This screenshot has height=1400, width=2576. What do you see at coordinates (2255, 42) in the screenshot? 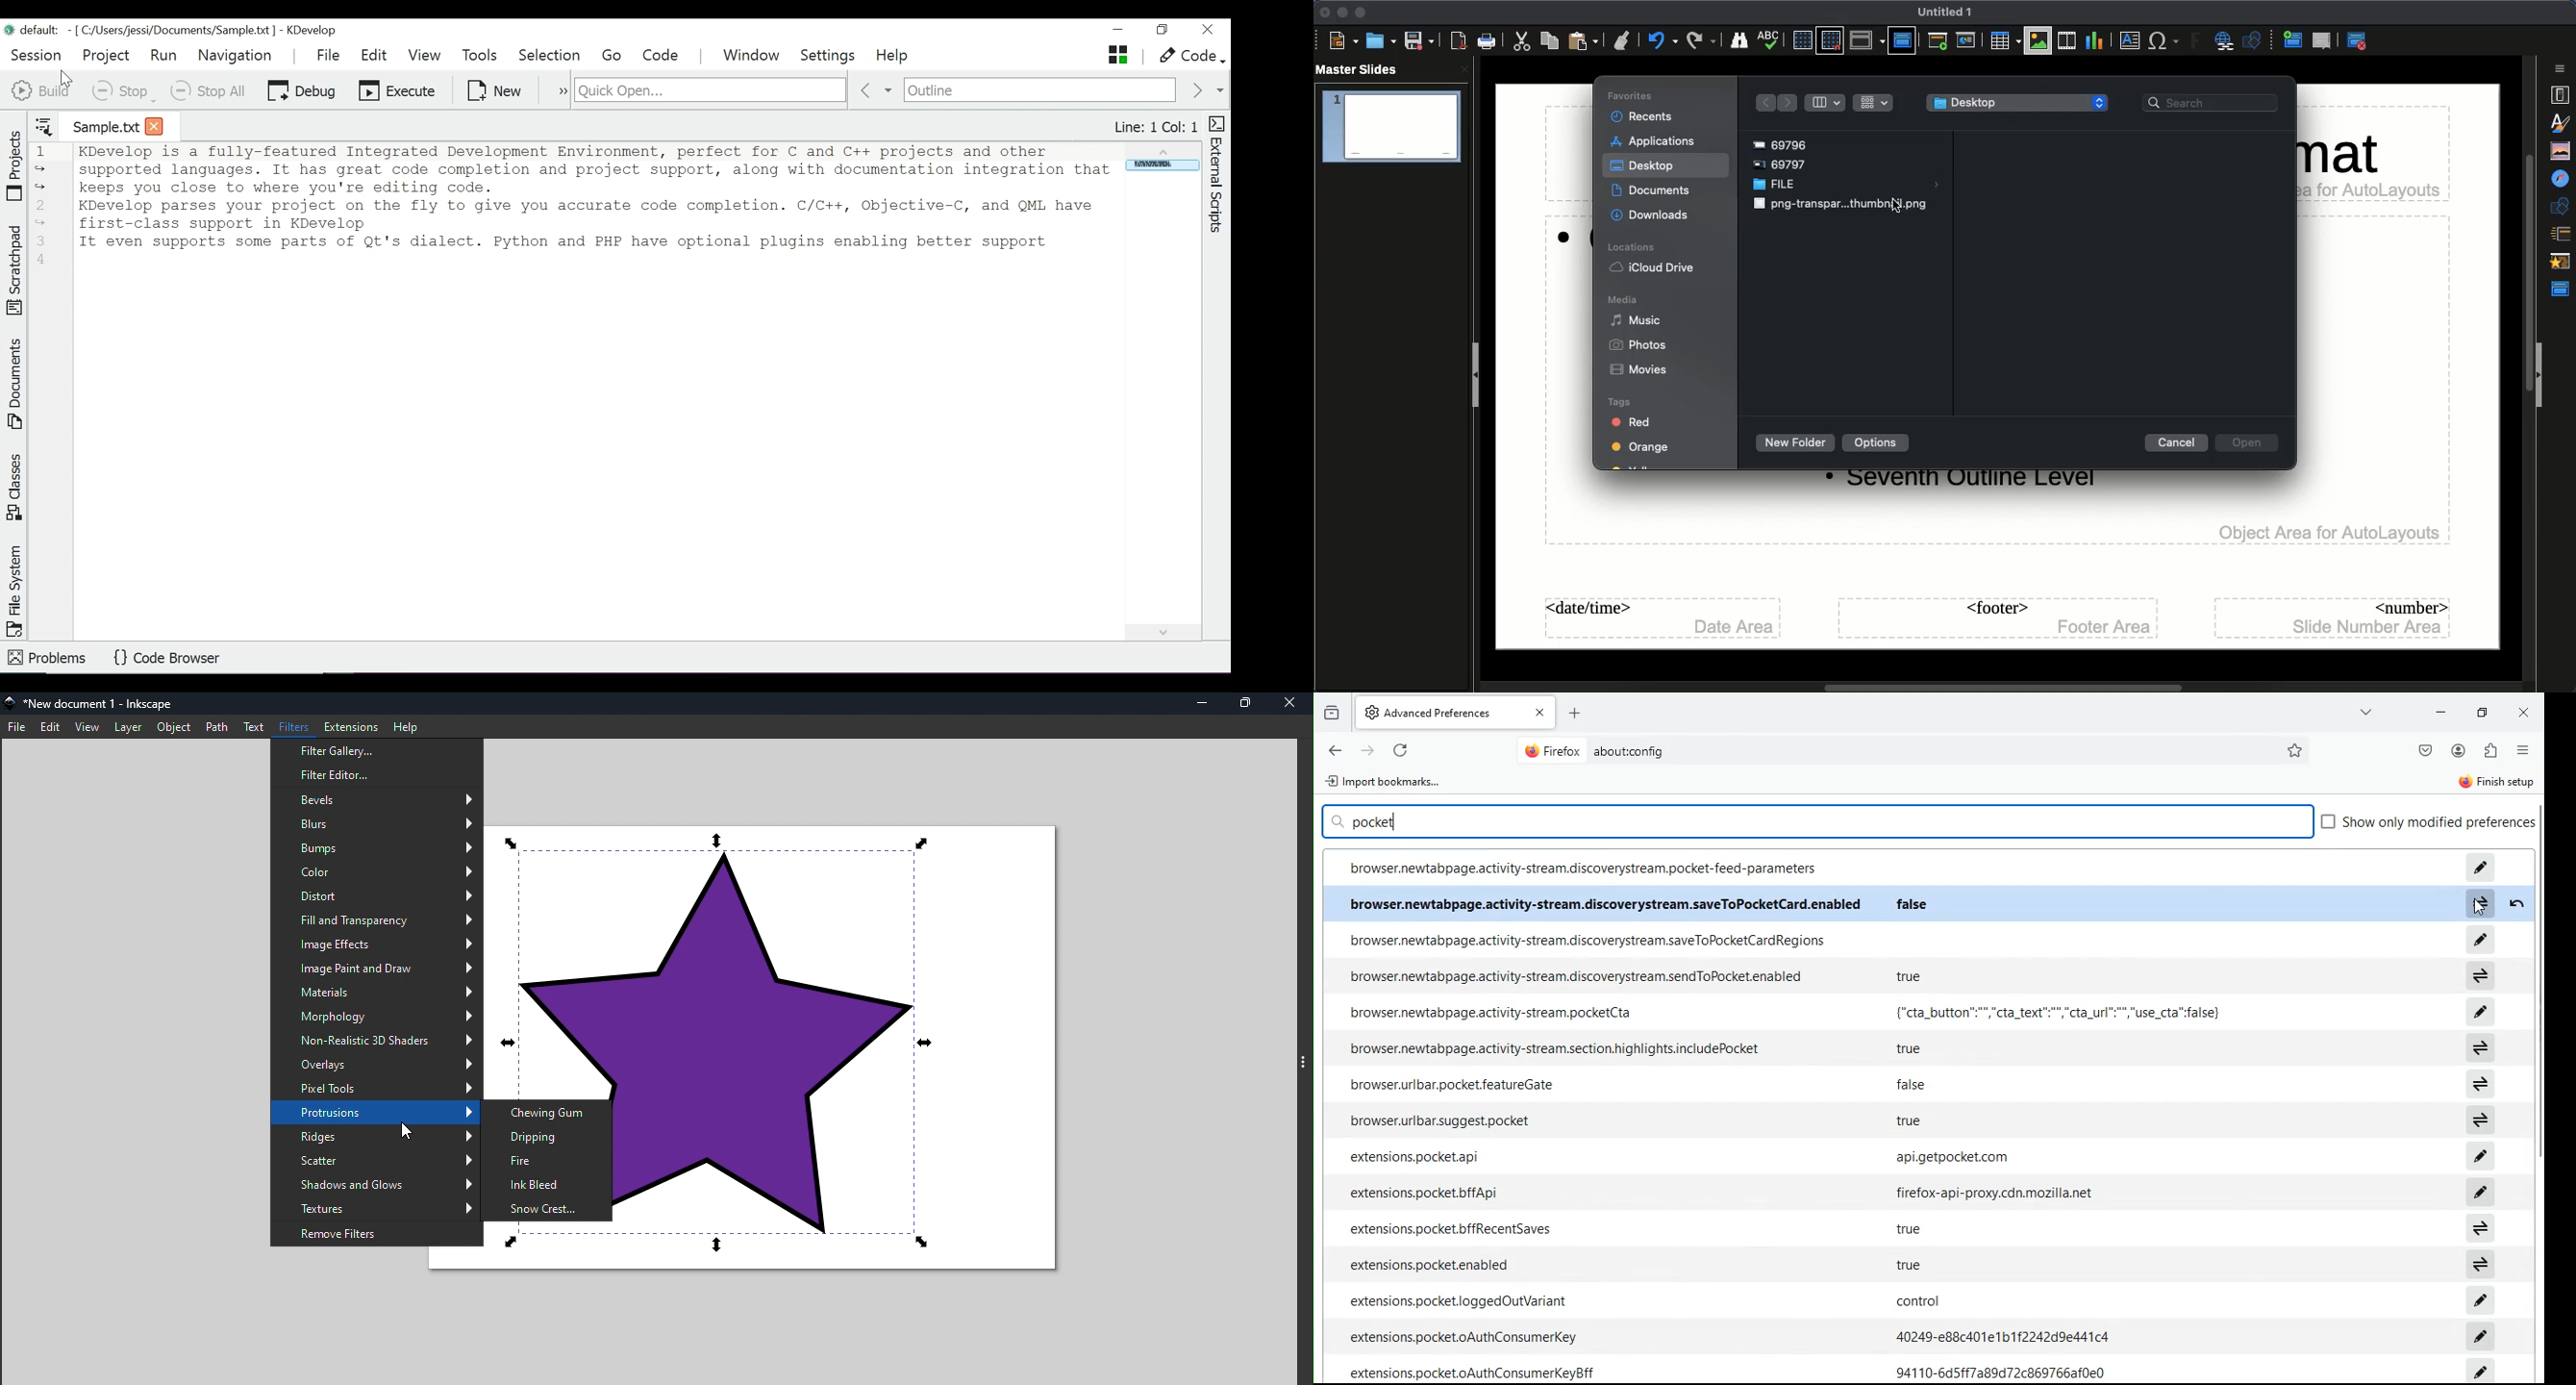
I see `Shapes` at bounding box center [2255, 42].